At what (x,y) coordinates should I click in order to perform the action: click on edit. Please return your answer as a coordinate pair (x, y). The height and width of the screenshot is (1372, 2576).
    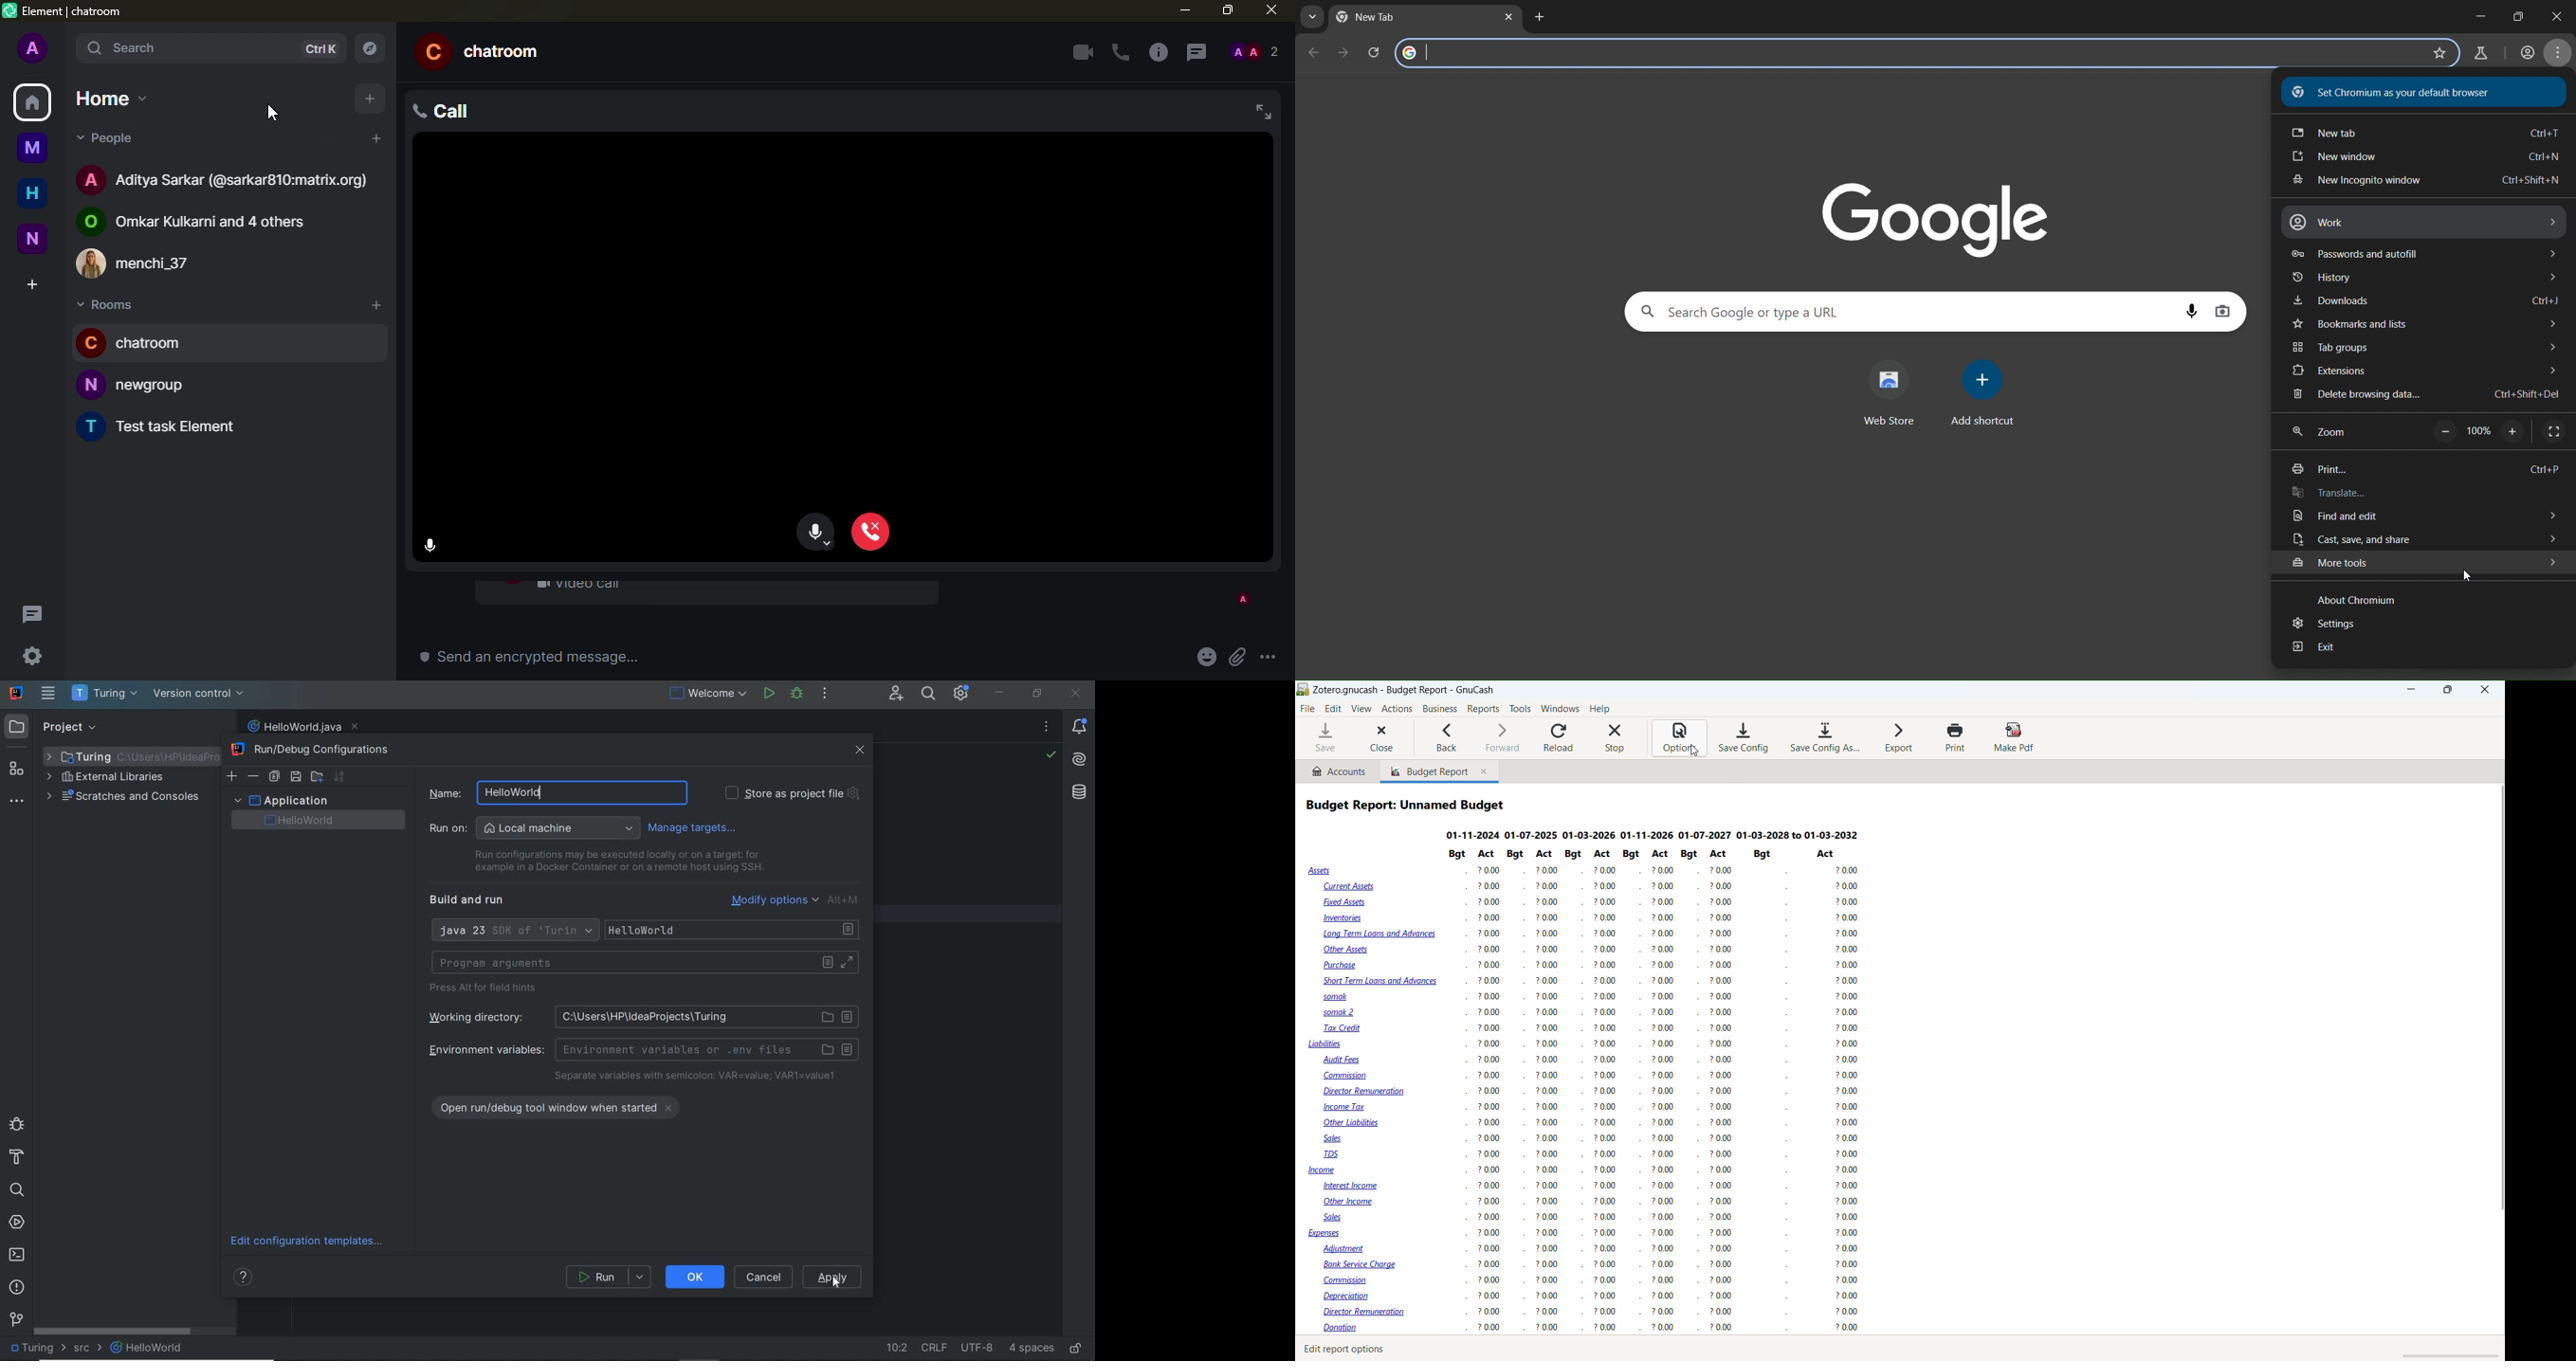
    Looking at the image, I should click on (1334, 709).